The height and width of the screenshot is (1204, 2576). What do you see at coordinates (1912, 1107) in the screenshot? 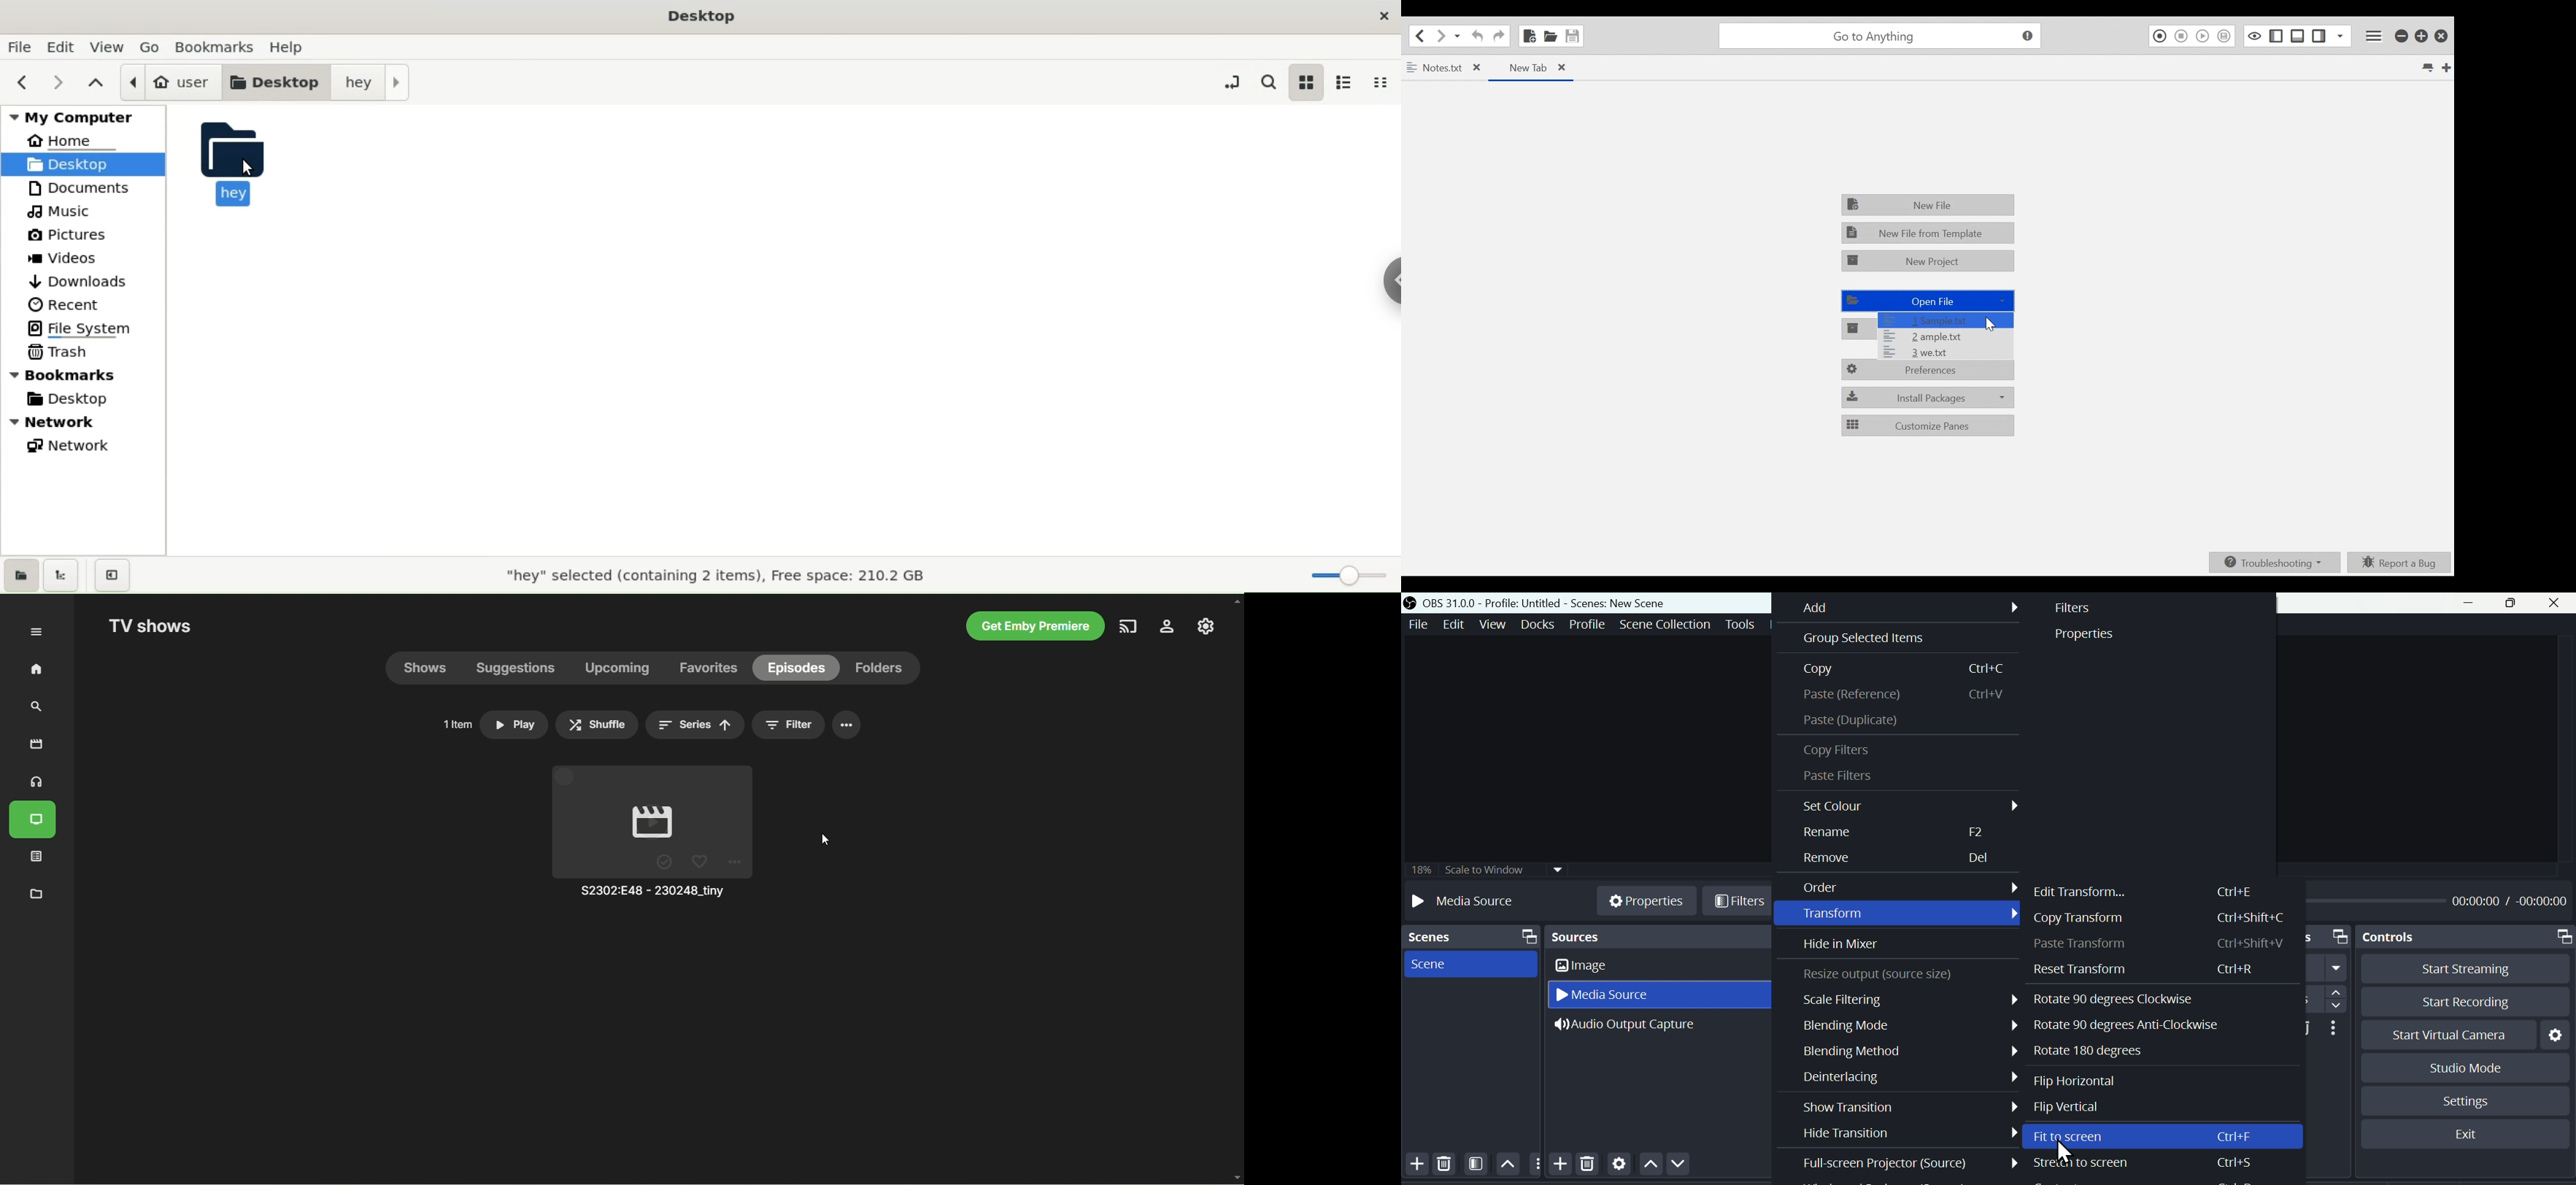
I see `Show transition` at bounding box center [1912, 1107].